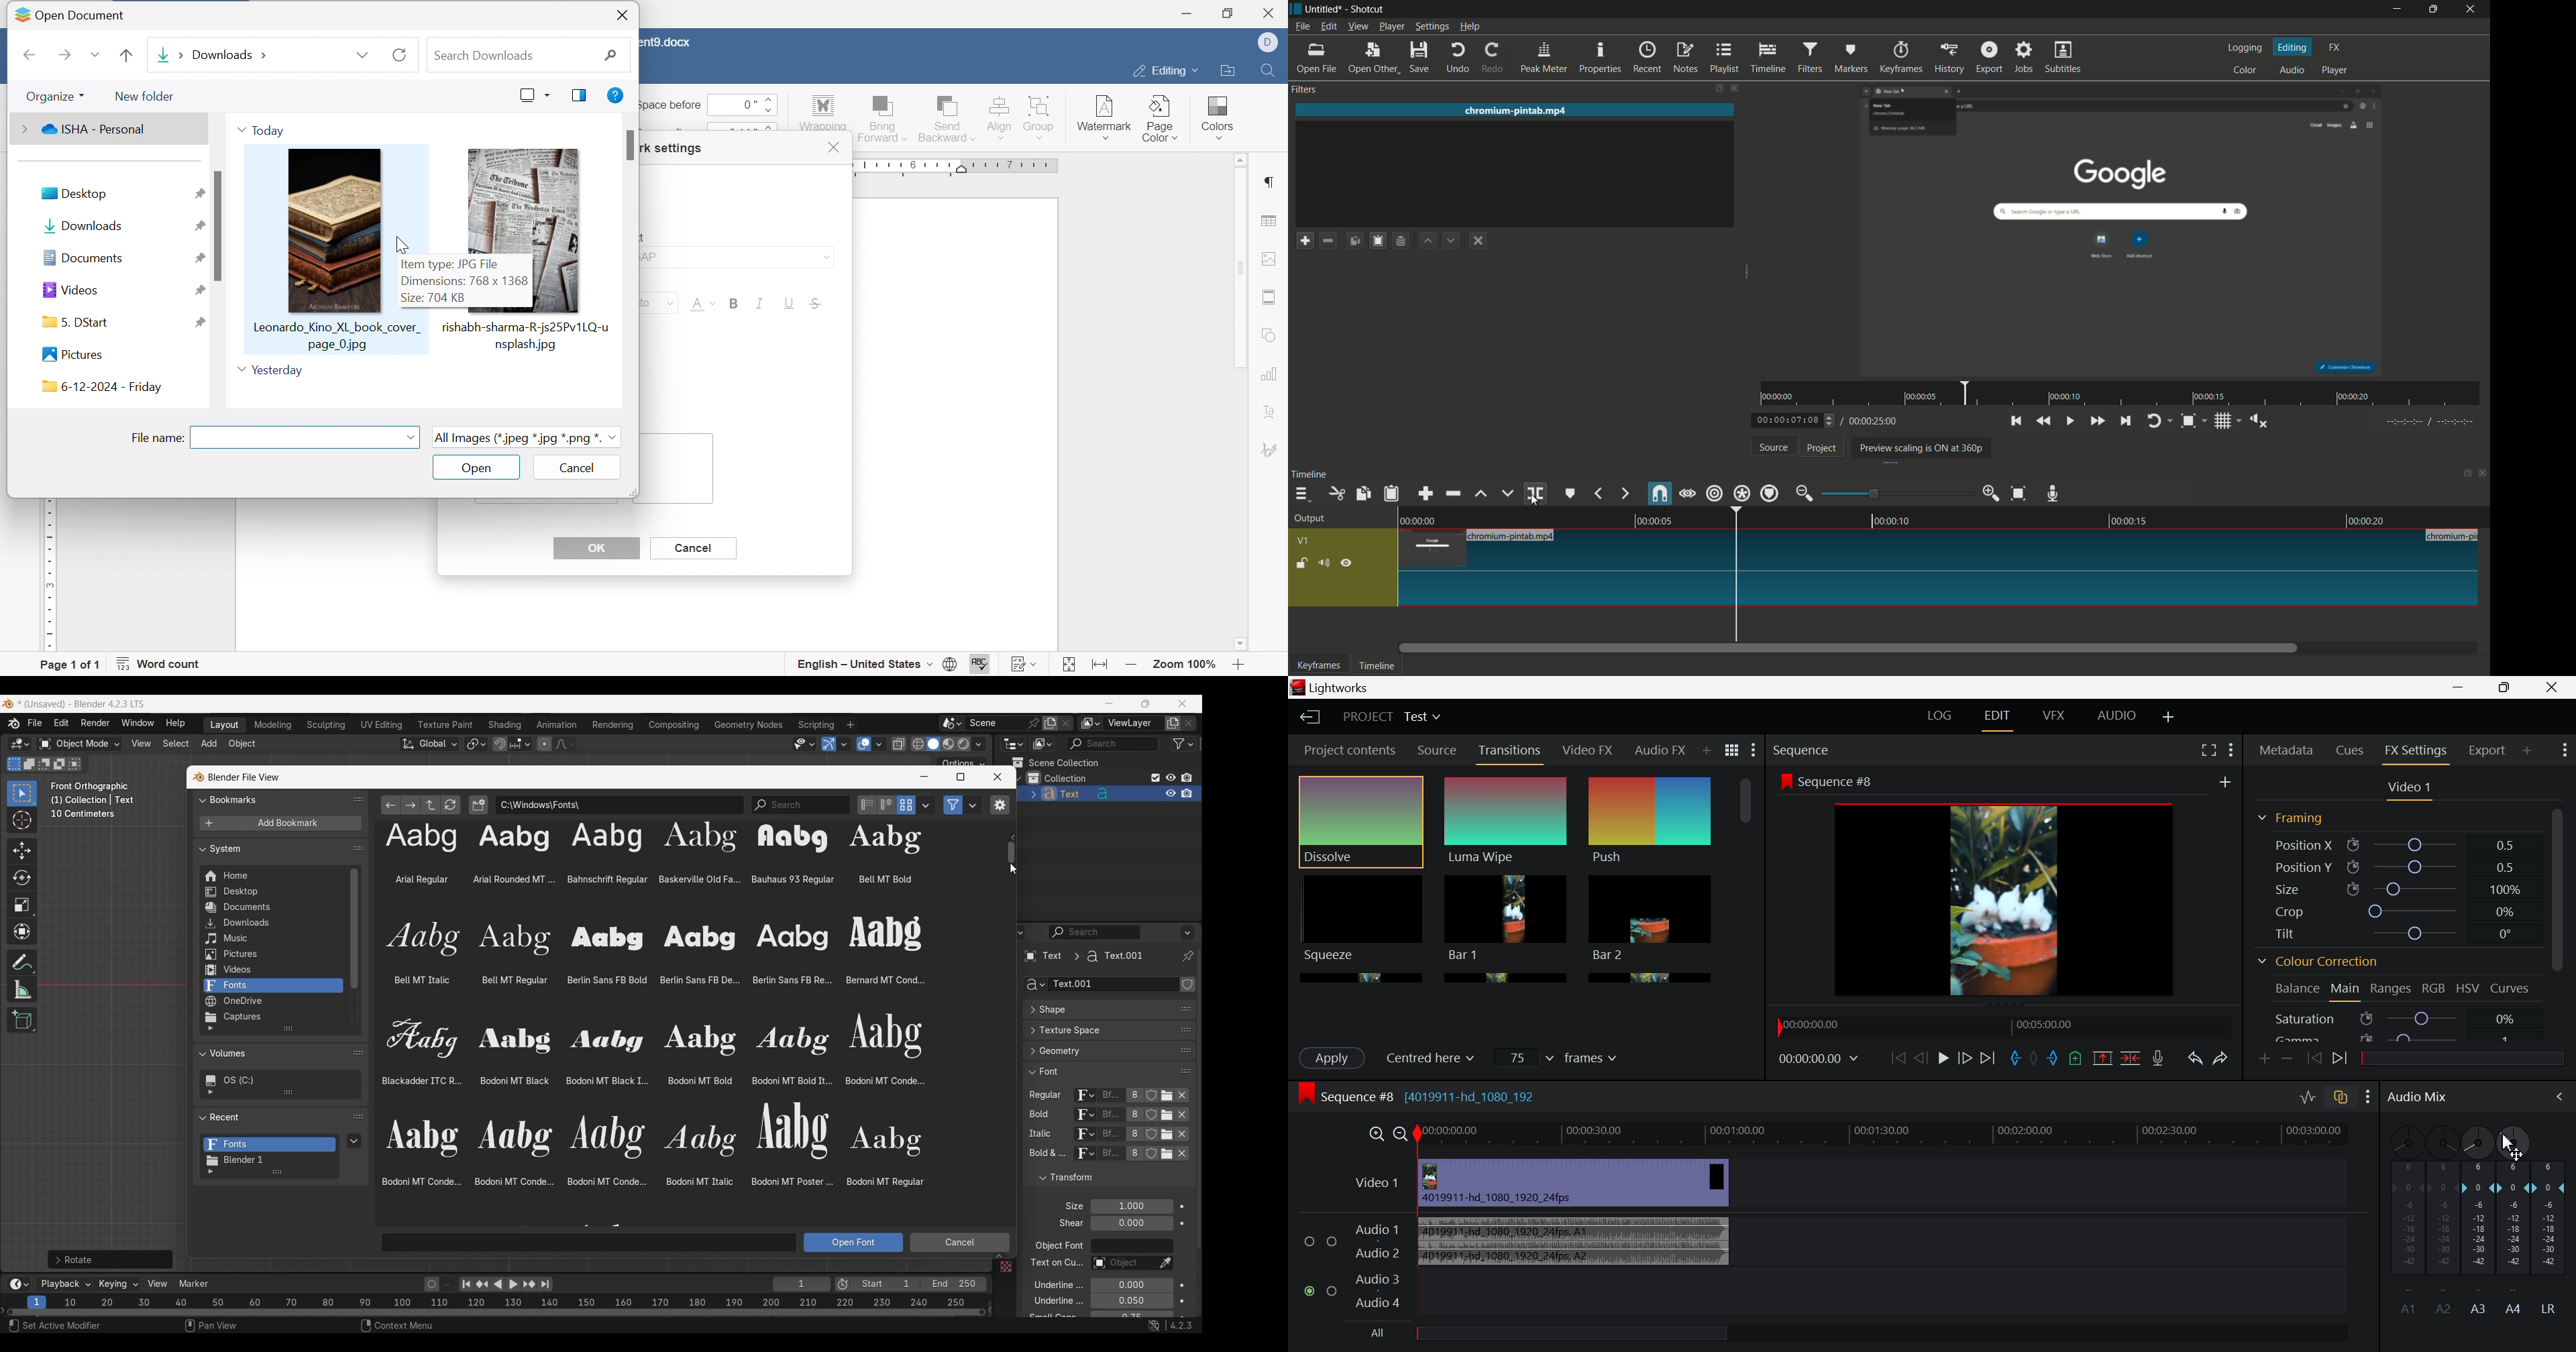 Image resolution: width=2576 pixels, height=1372 pixels. Describe the element at coordinates (1688, 495) in the screenshot. I see `scrub while dragging` at that location.